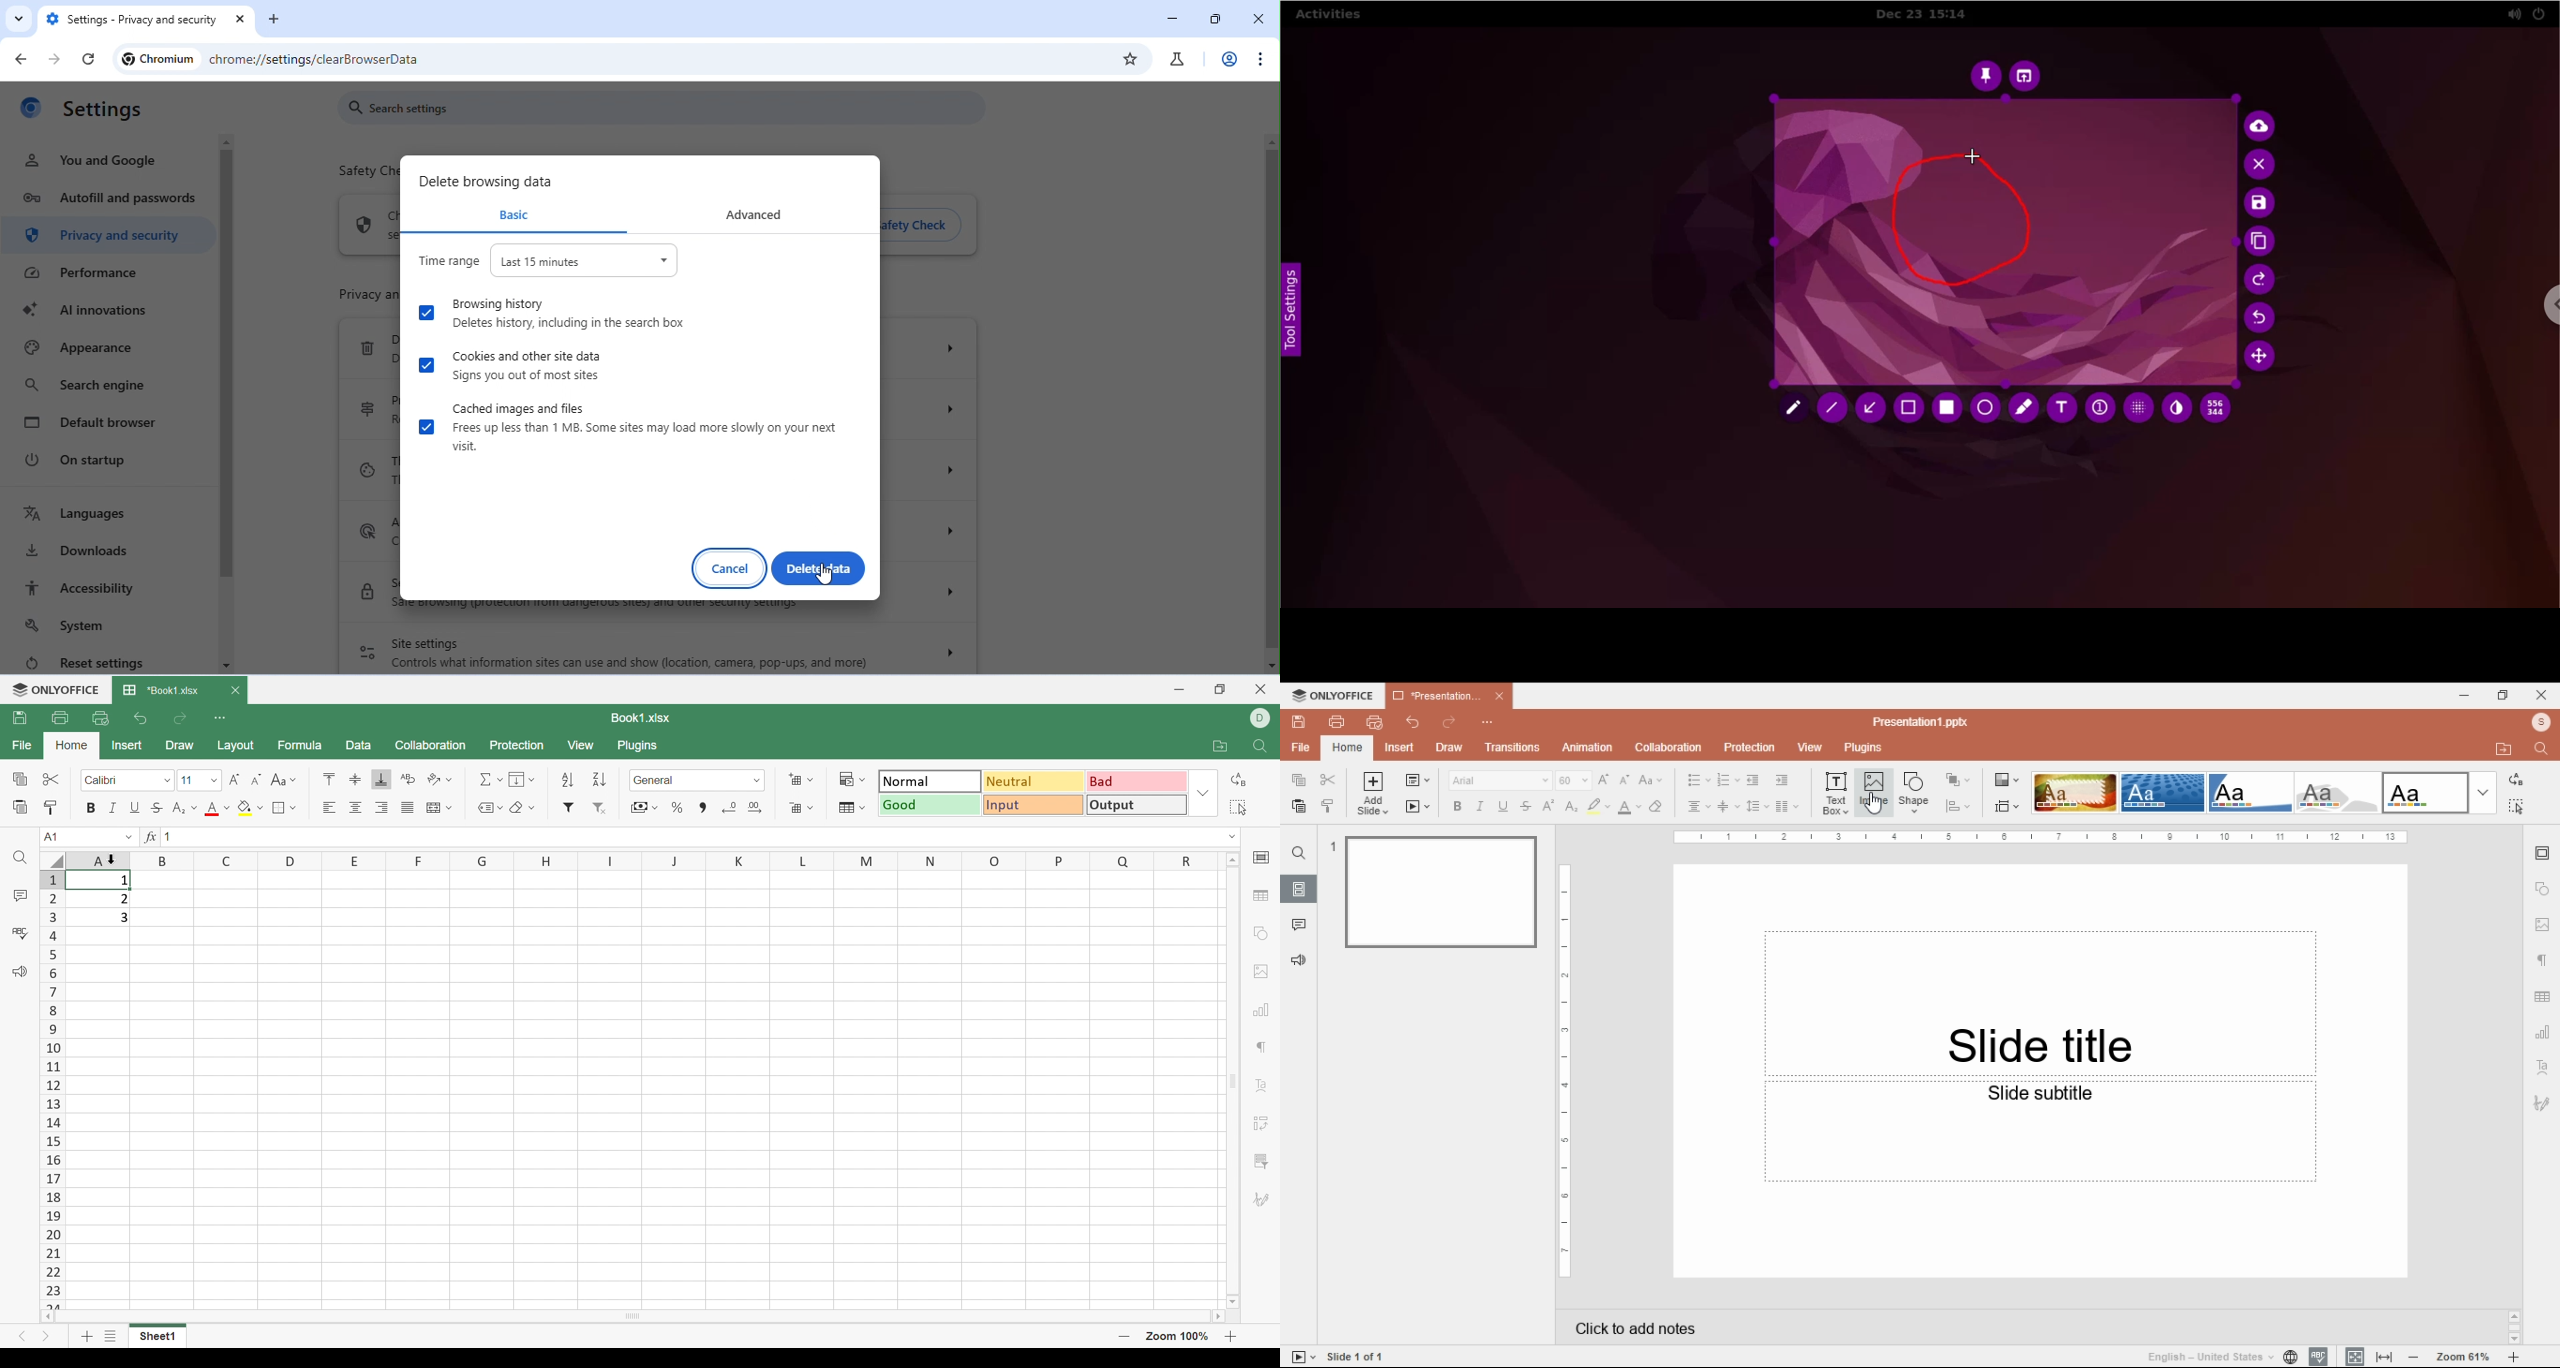 Image resolution: width=2576 pixels, height=1372 pixels. I want to click on Customize Quick Access Toolbar, so click(221, 716).